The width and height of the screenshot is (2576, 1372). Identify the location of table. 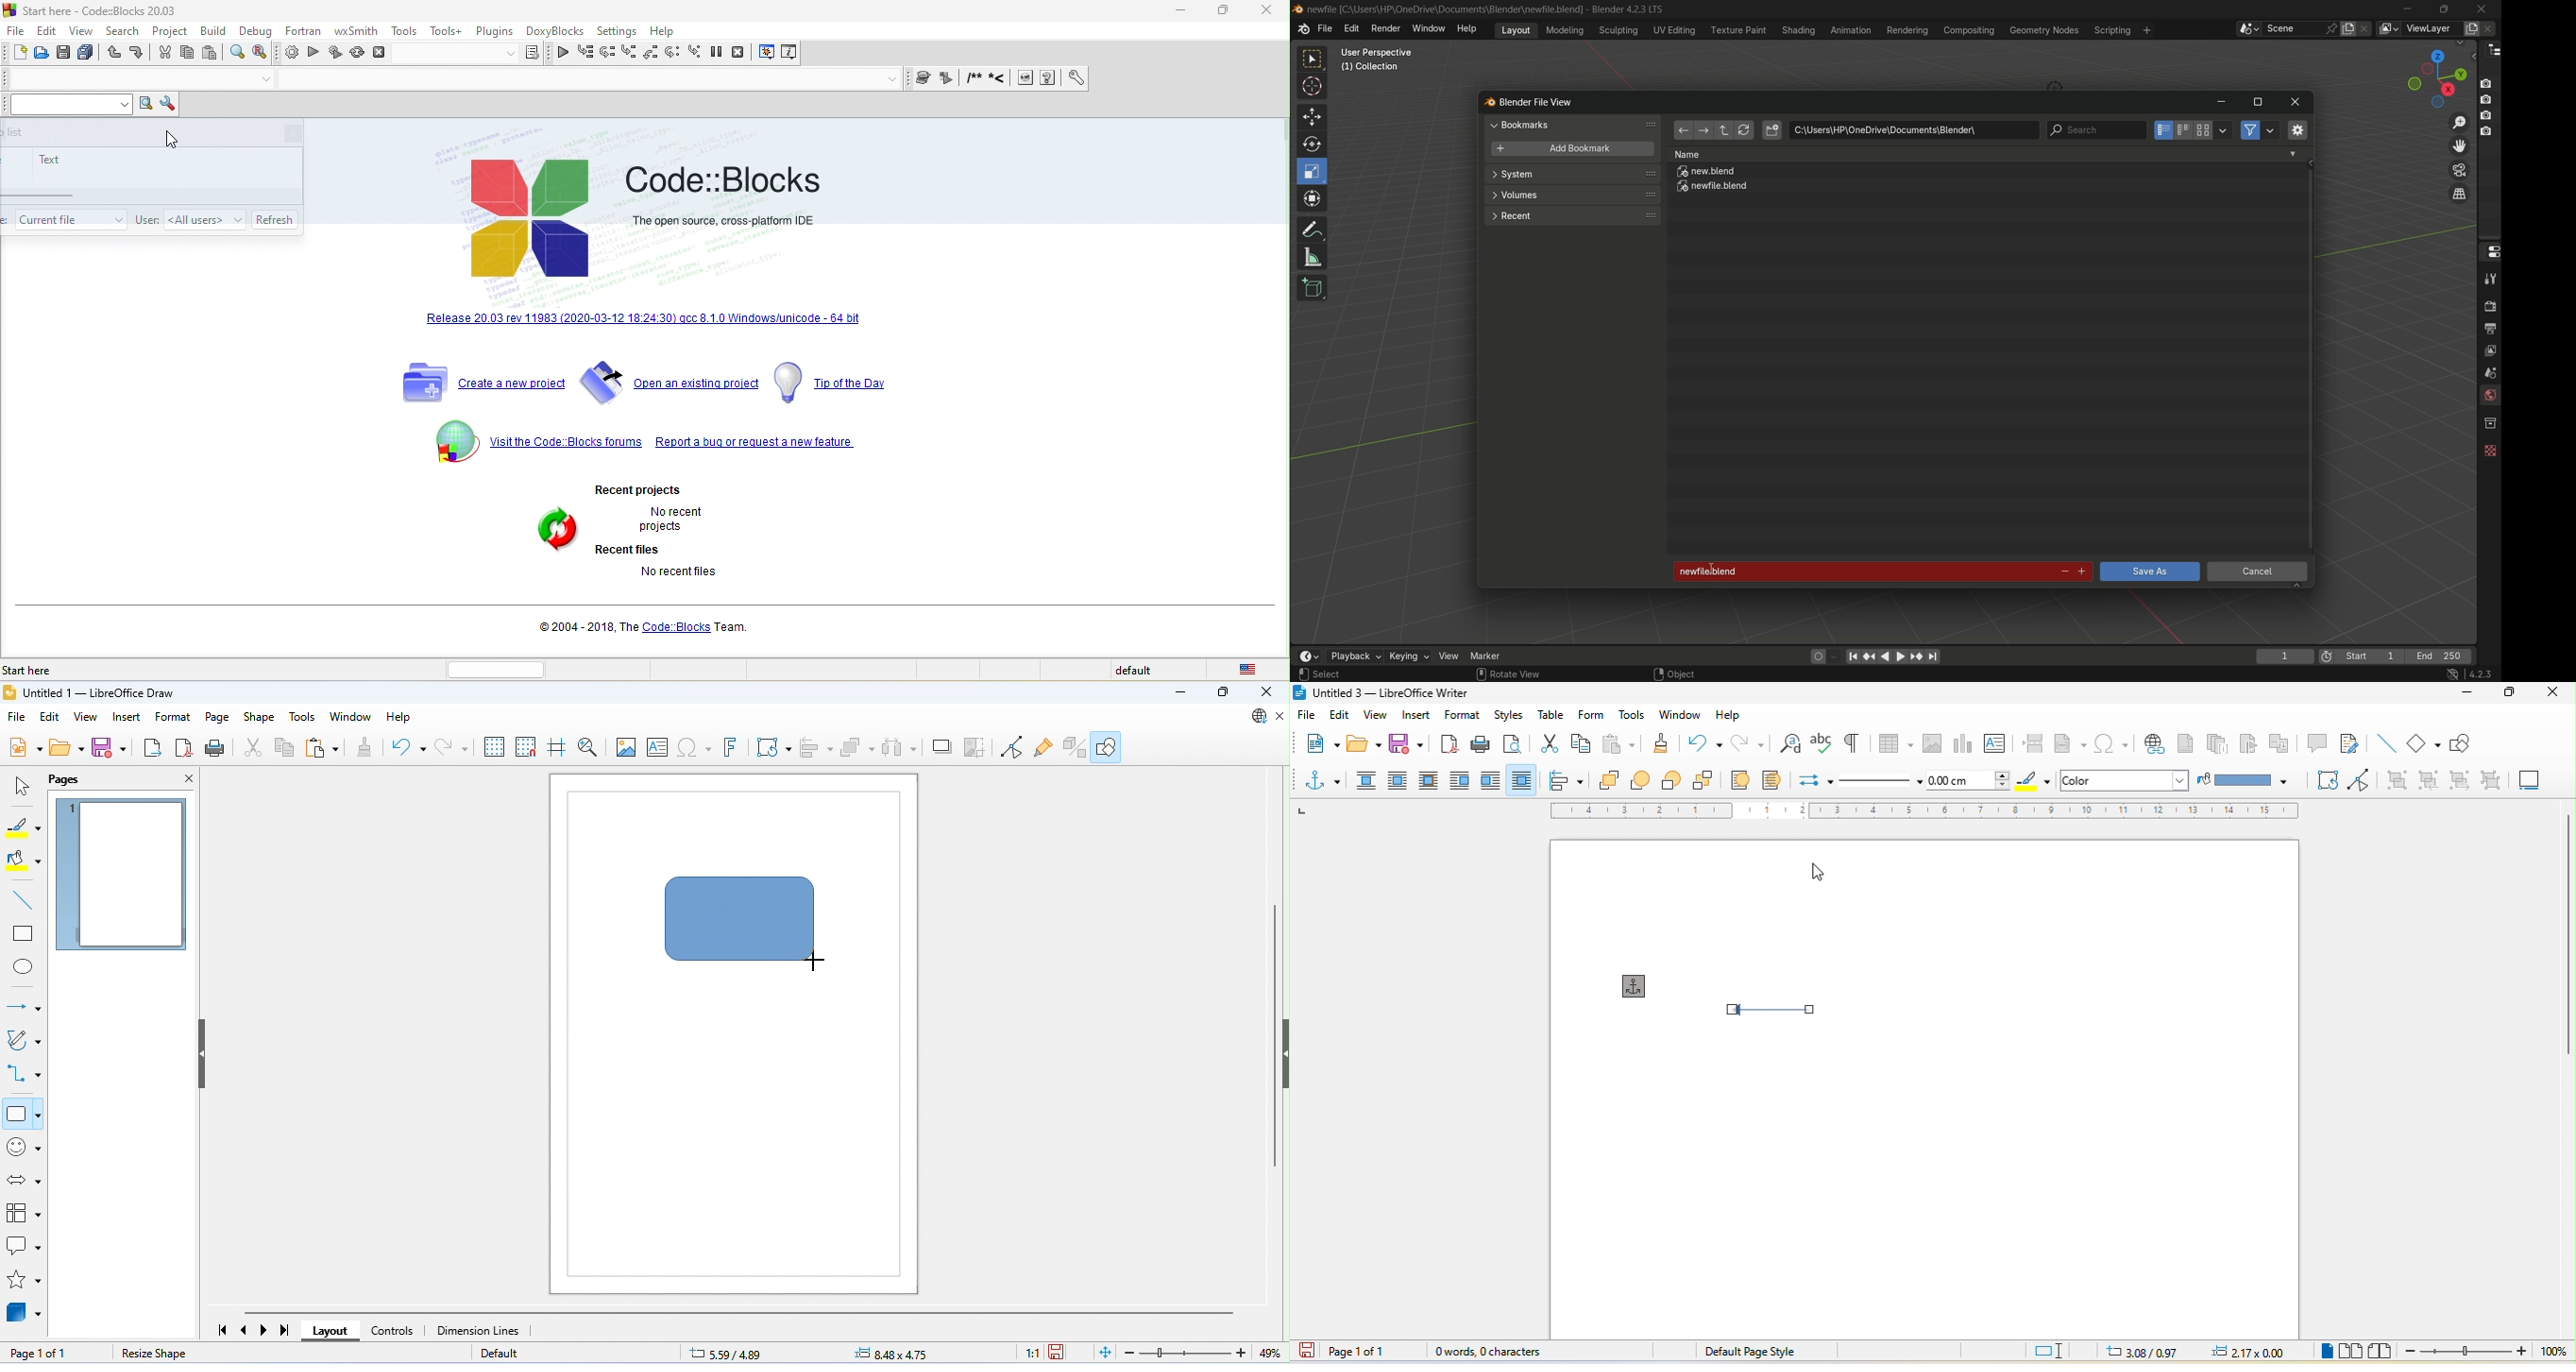
(1894, 740).